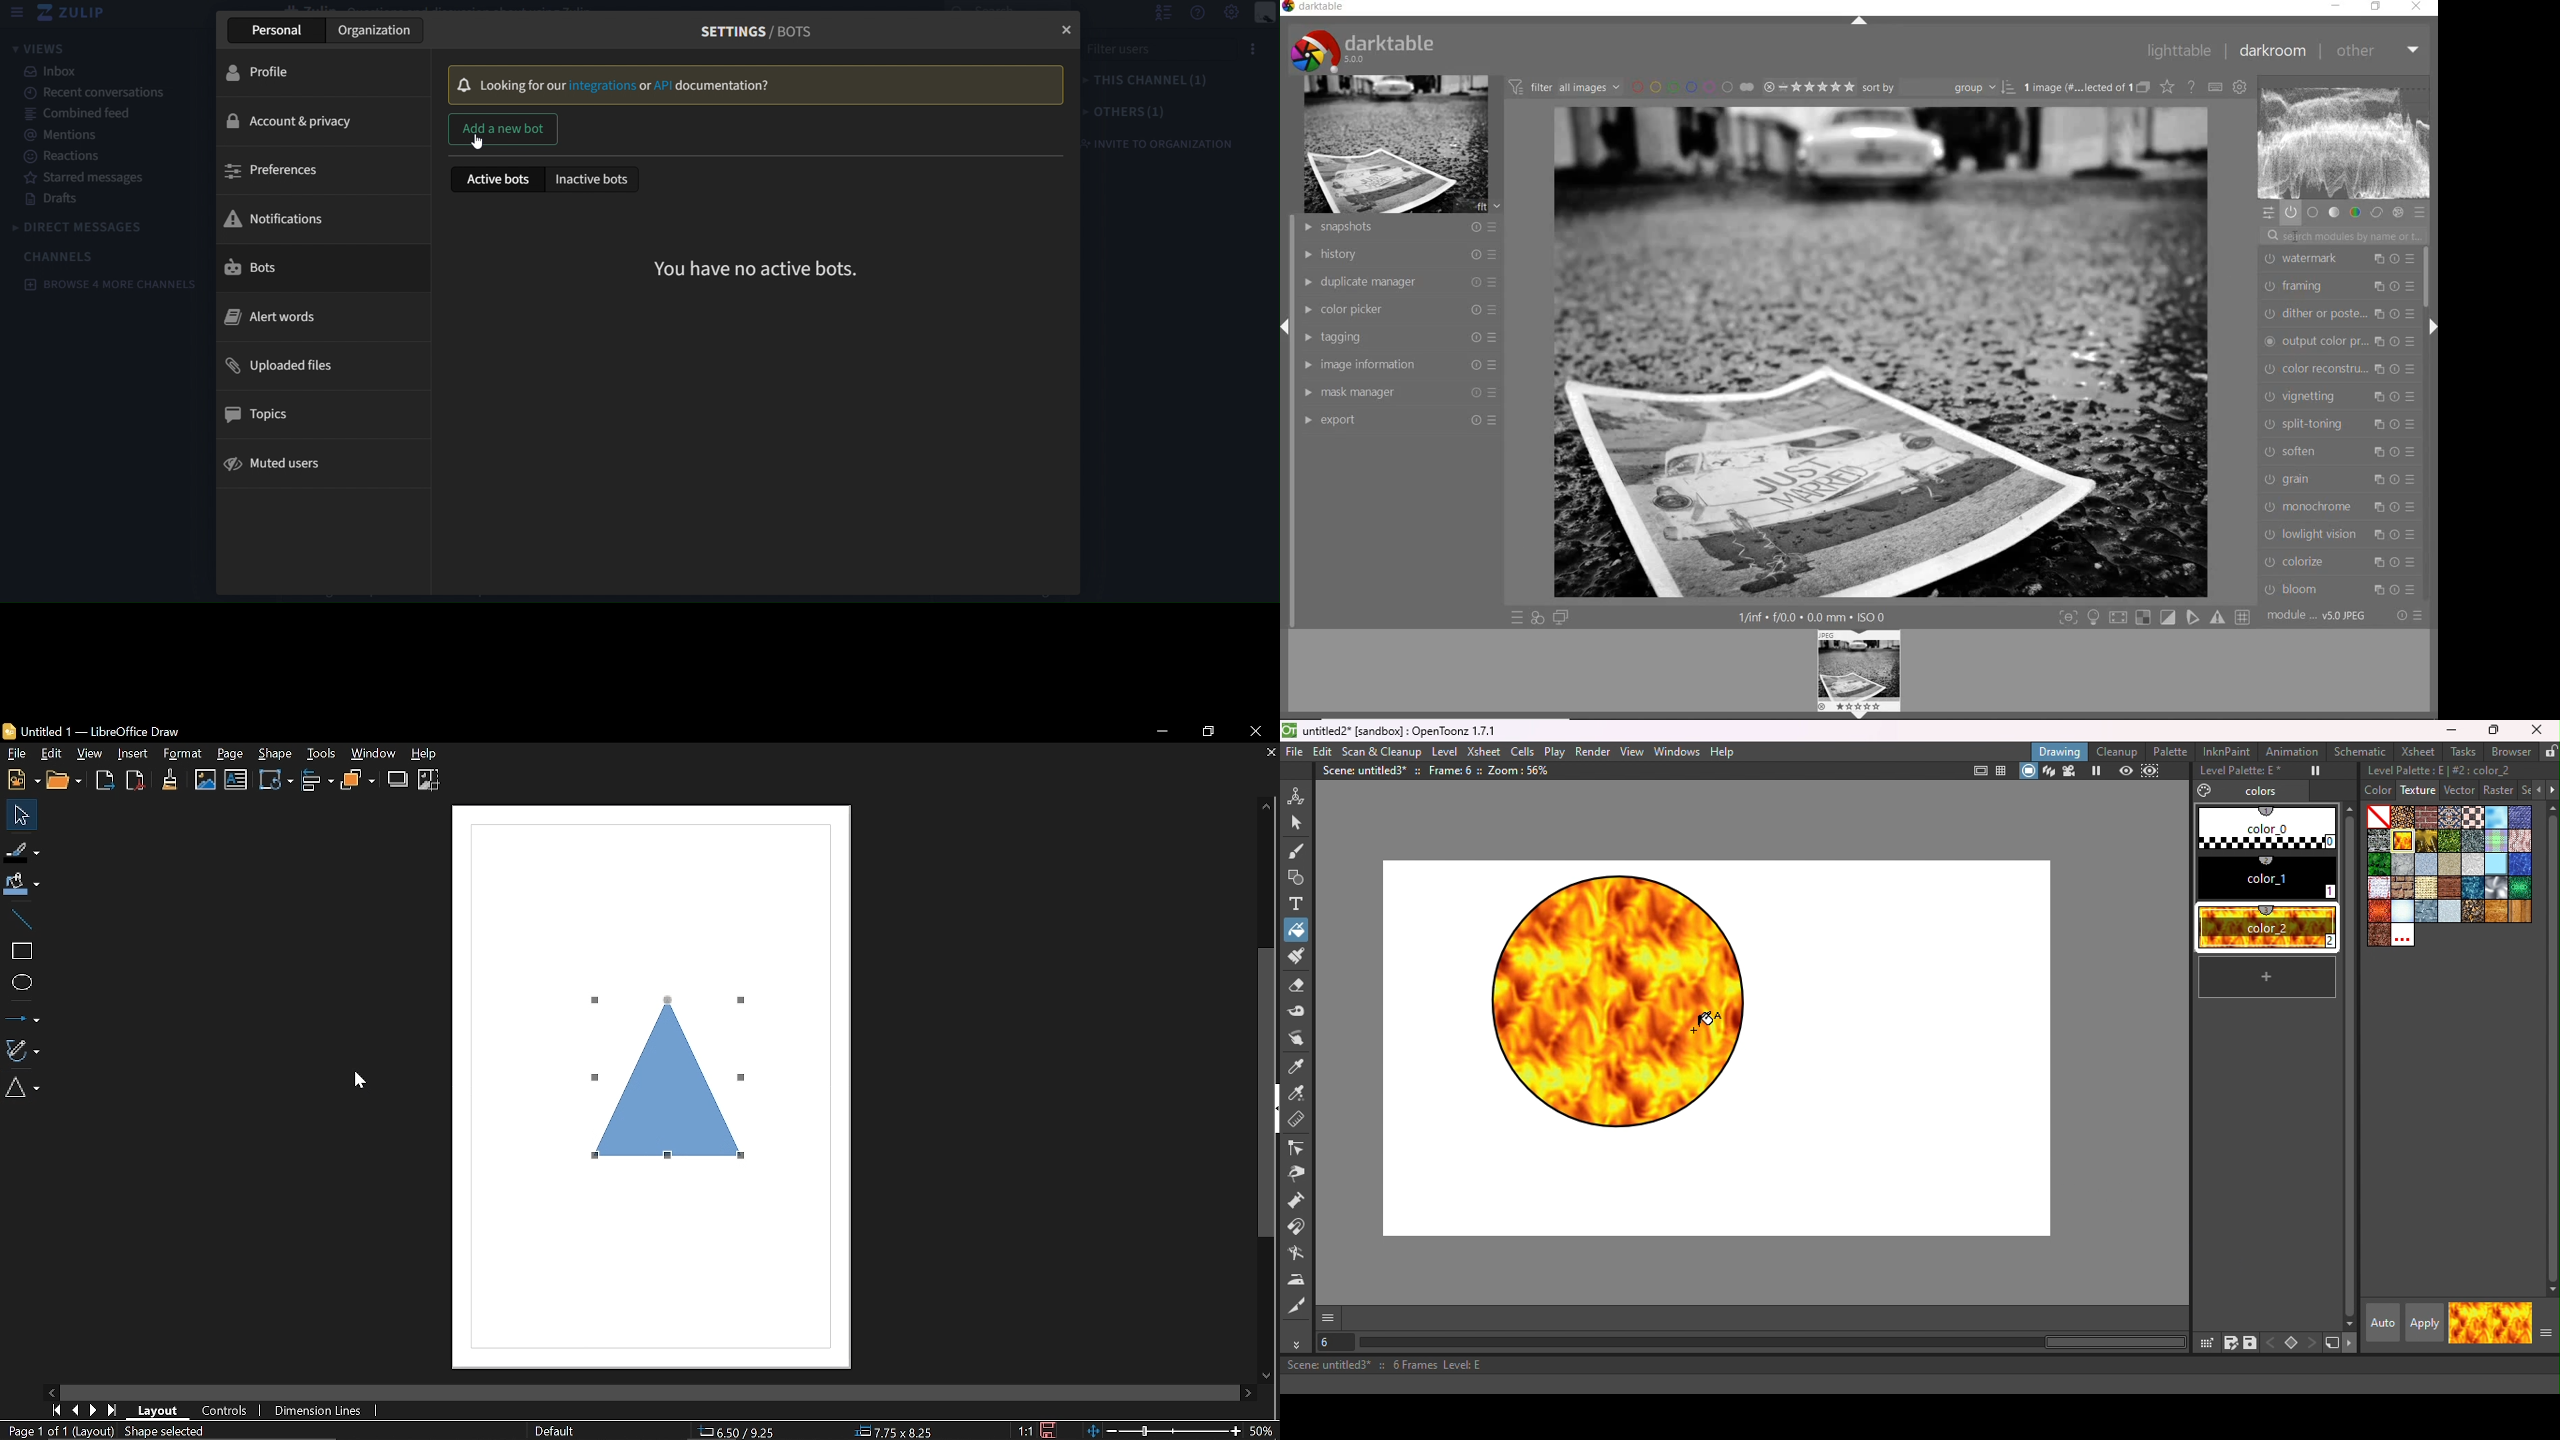  What do you see at coordinates (2496, 864) in the screenshot?
I see `piastrell.bmp` at bounding box center [2496, 864].